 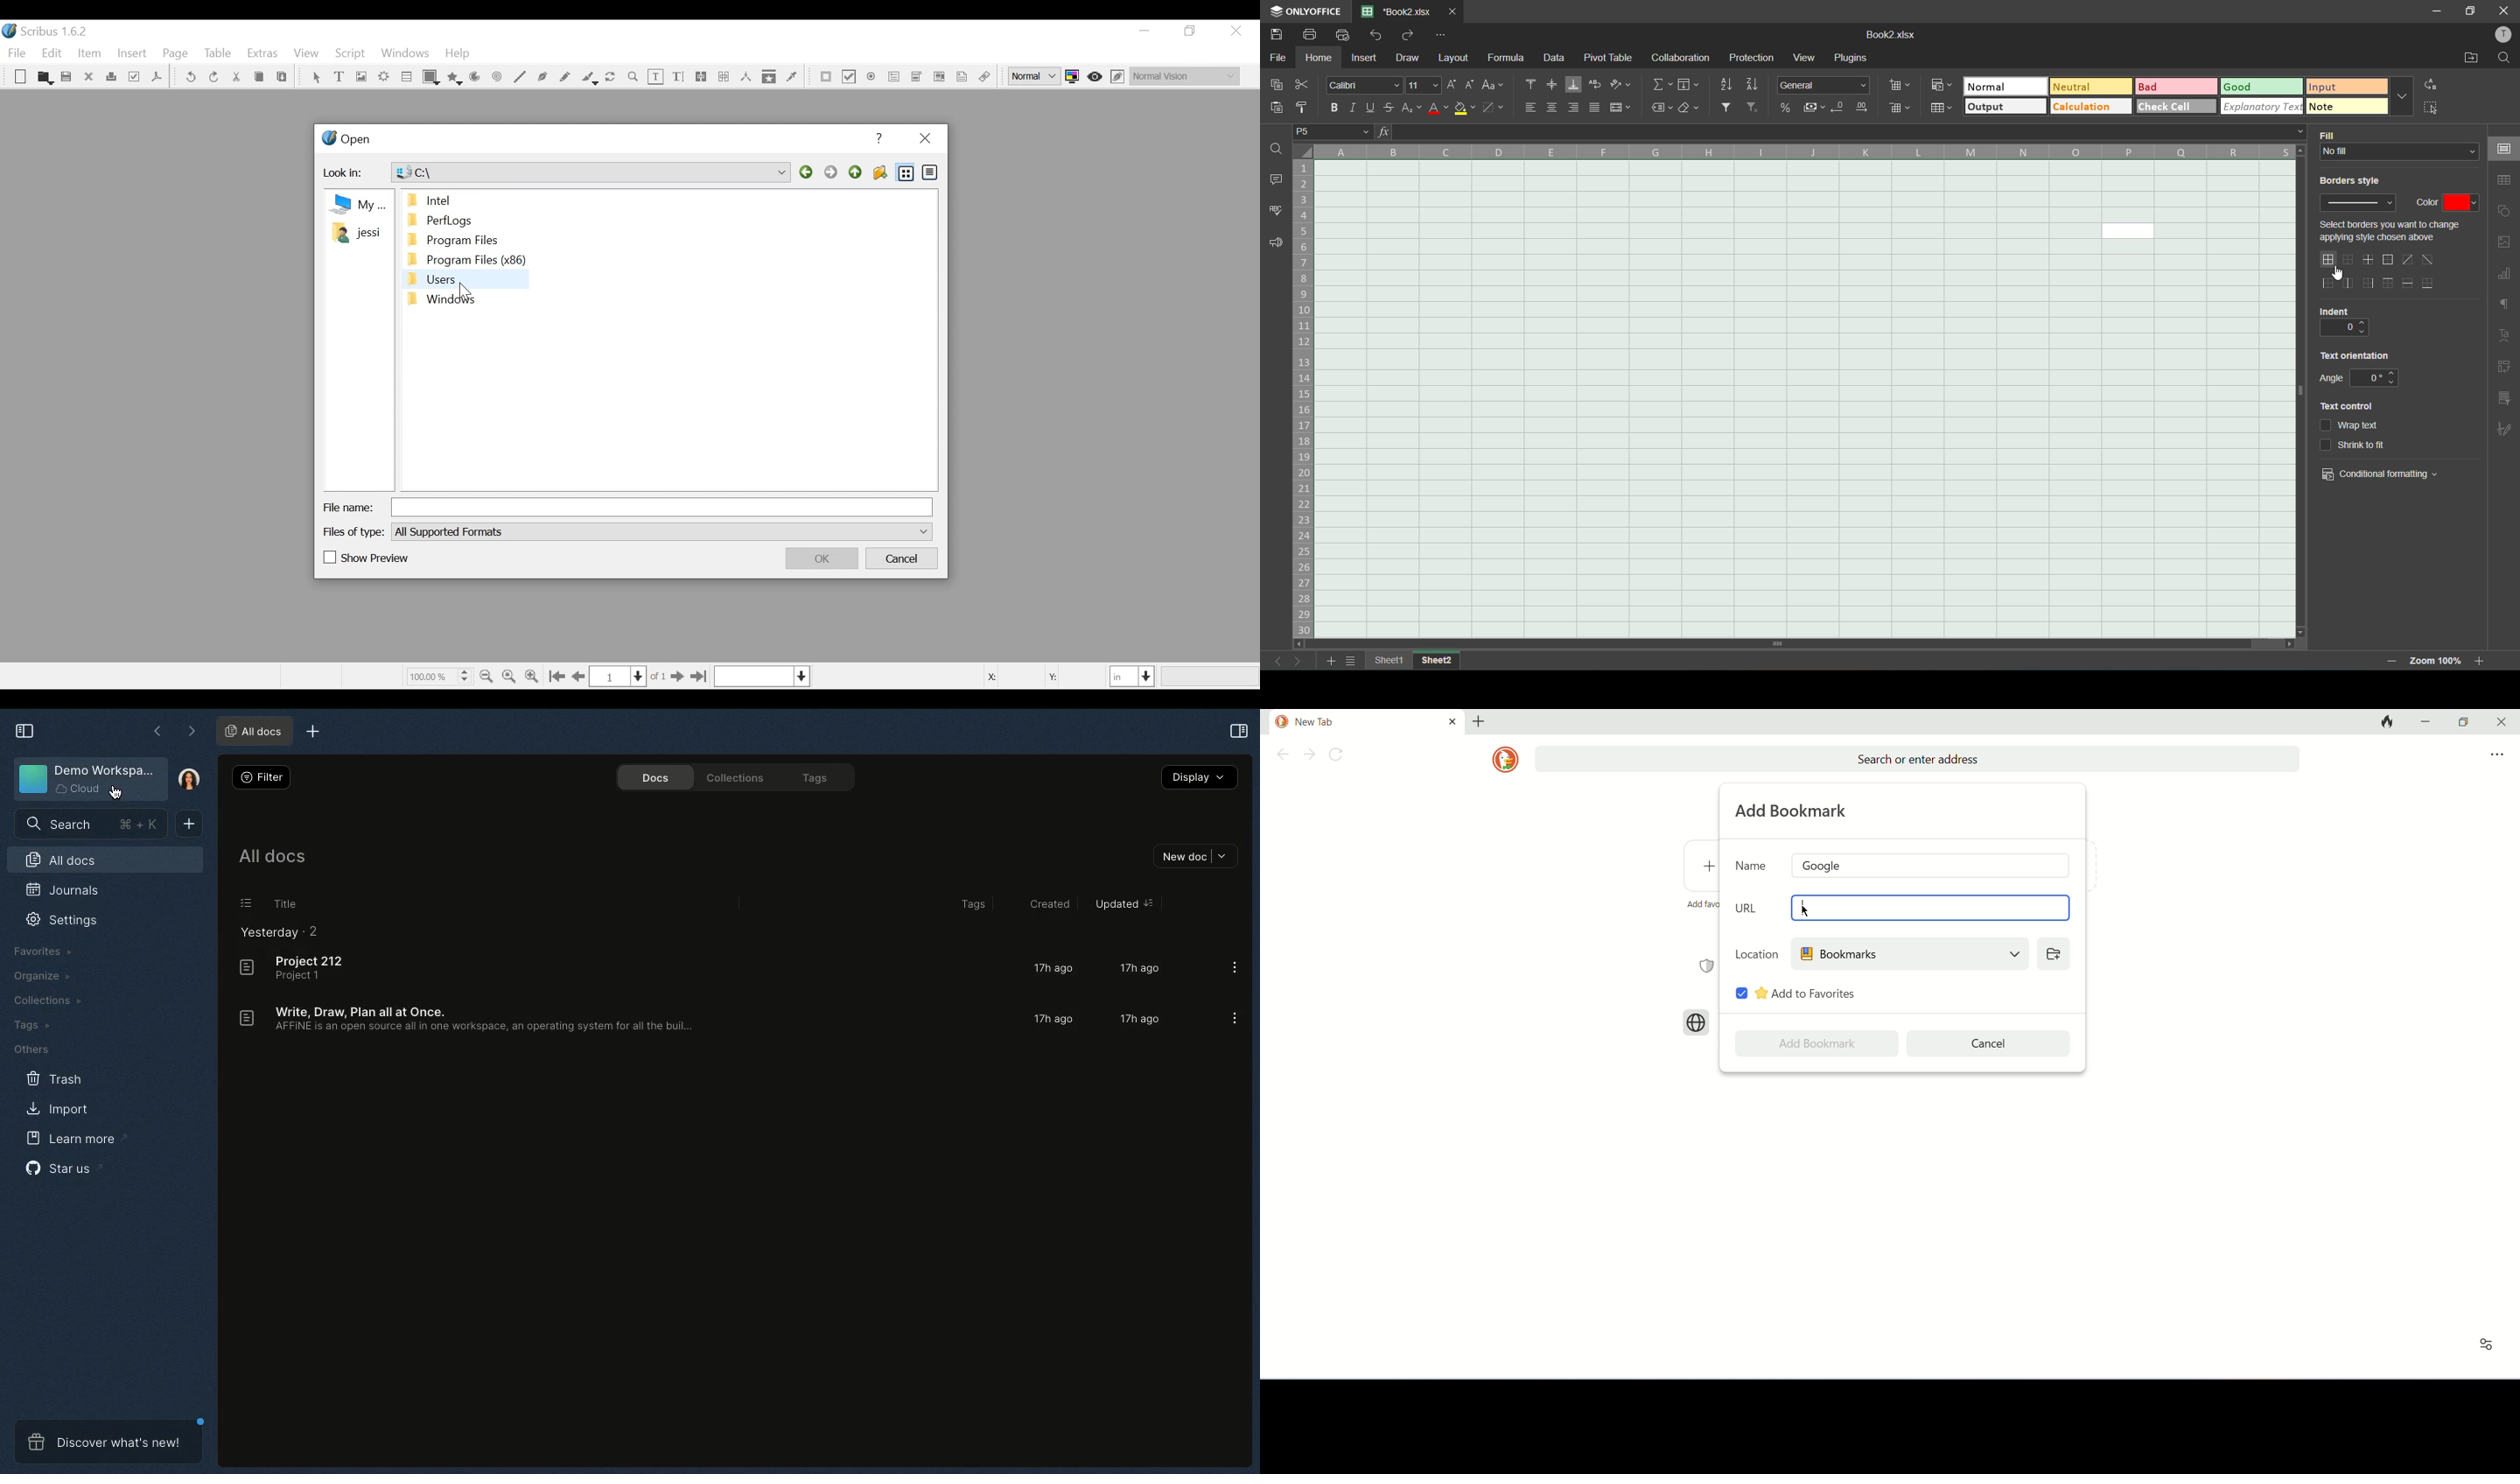 What do you see at coordinates (355, 531) in the screenshot?
I see `Files of Type` at bounding box center [355, 531].